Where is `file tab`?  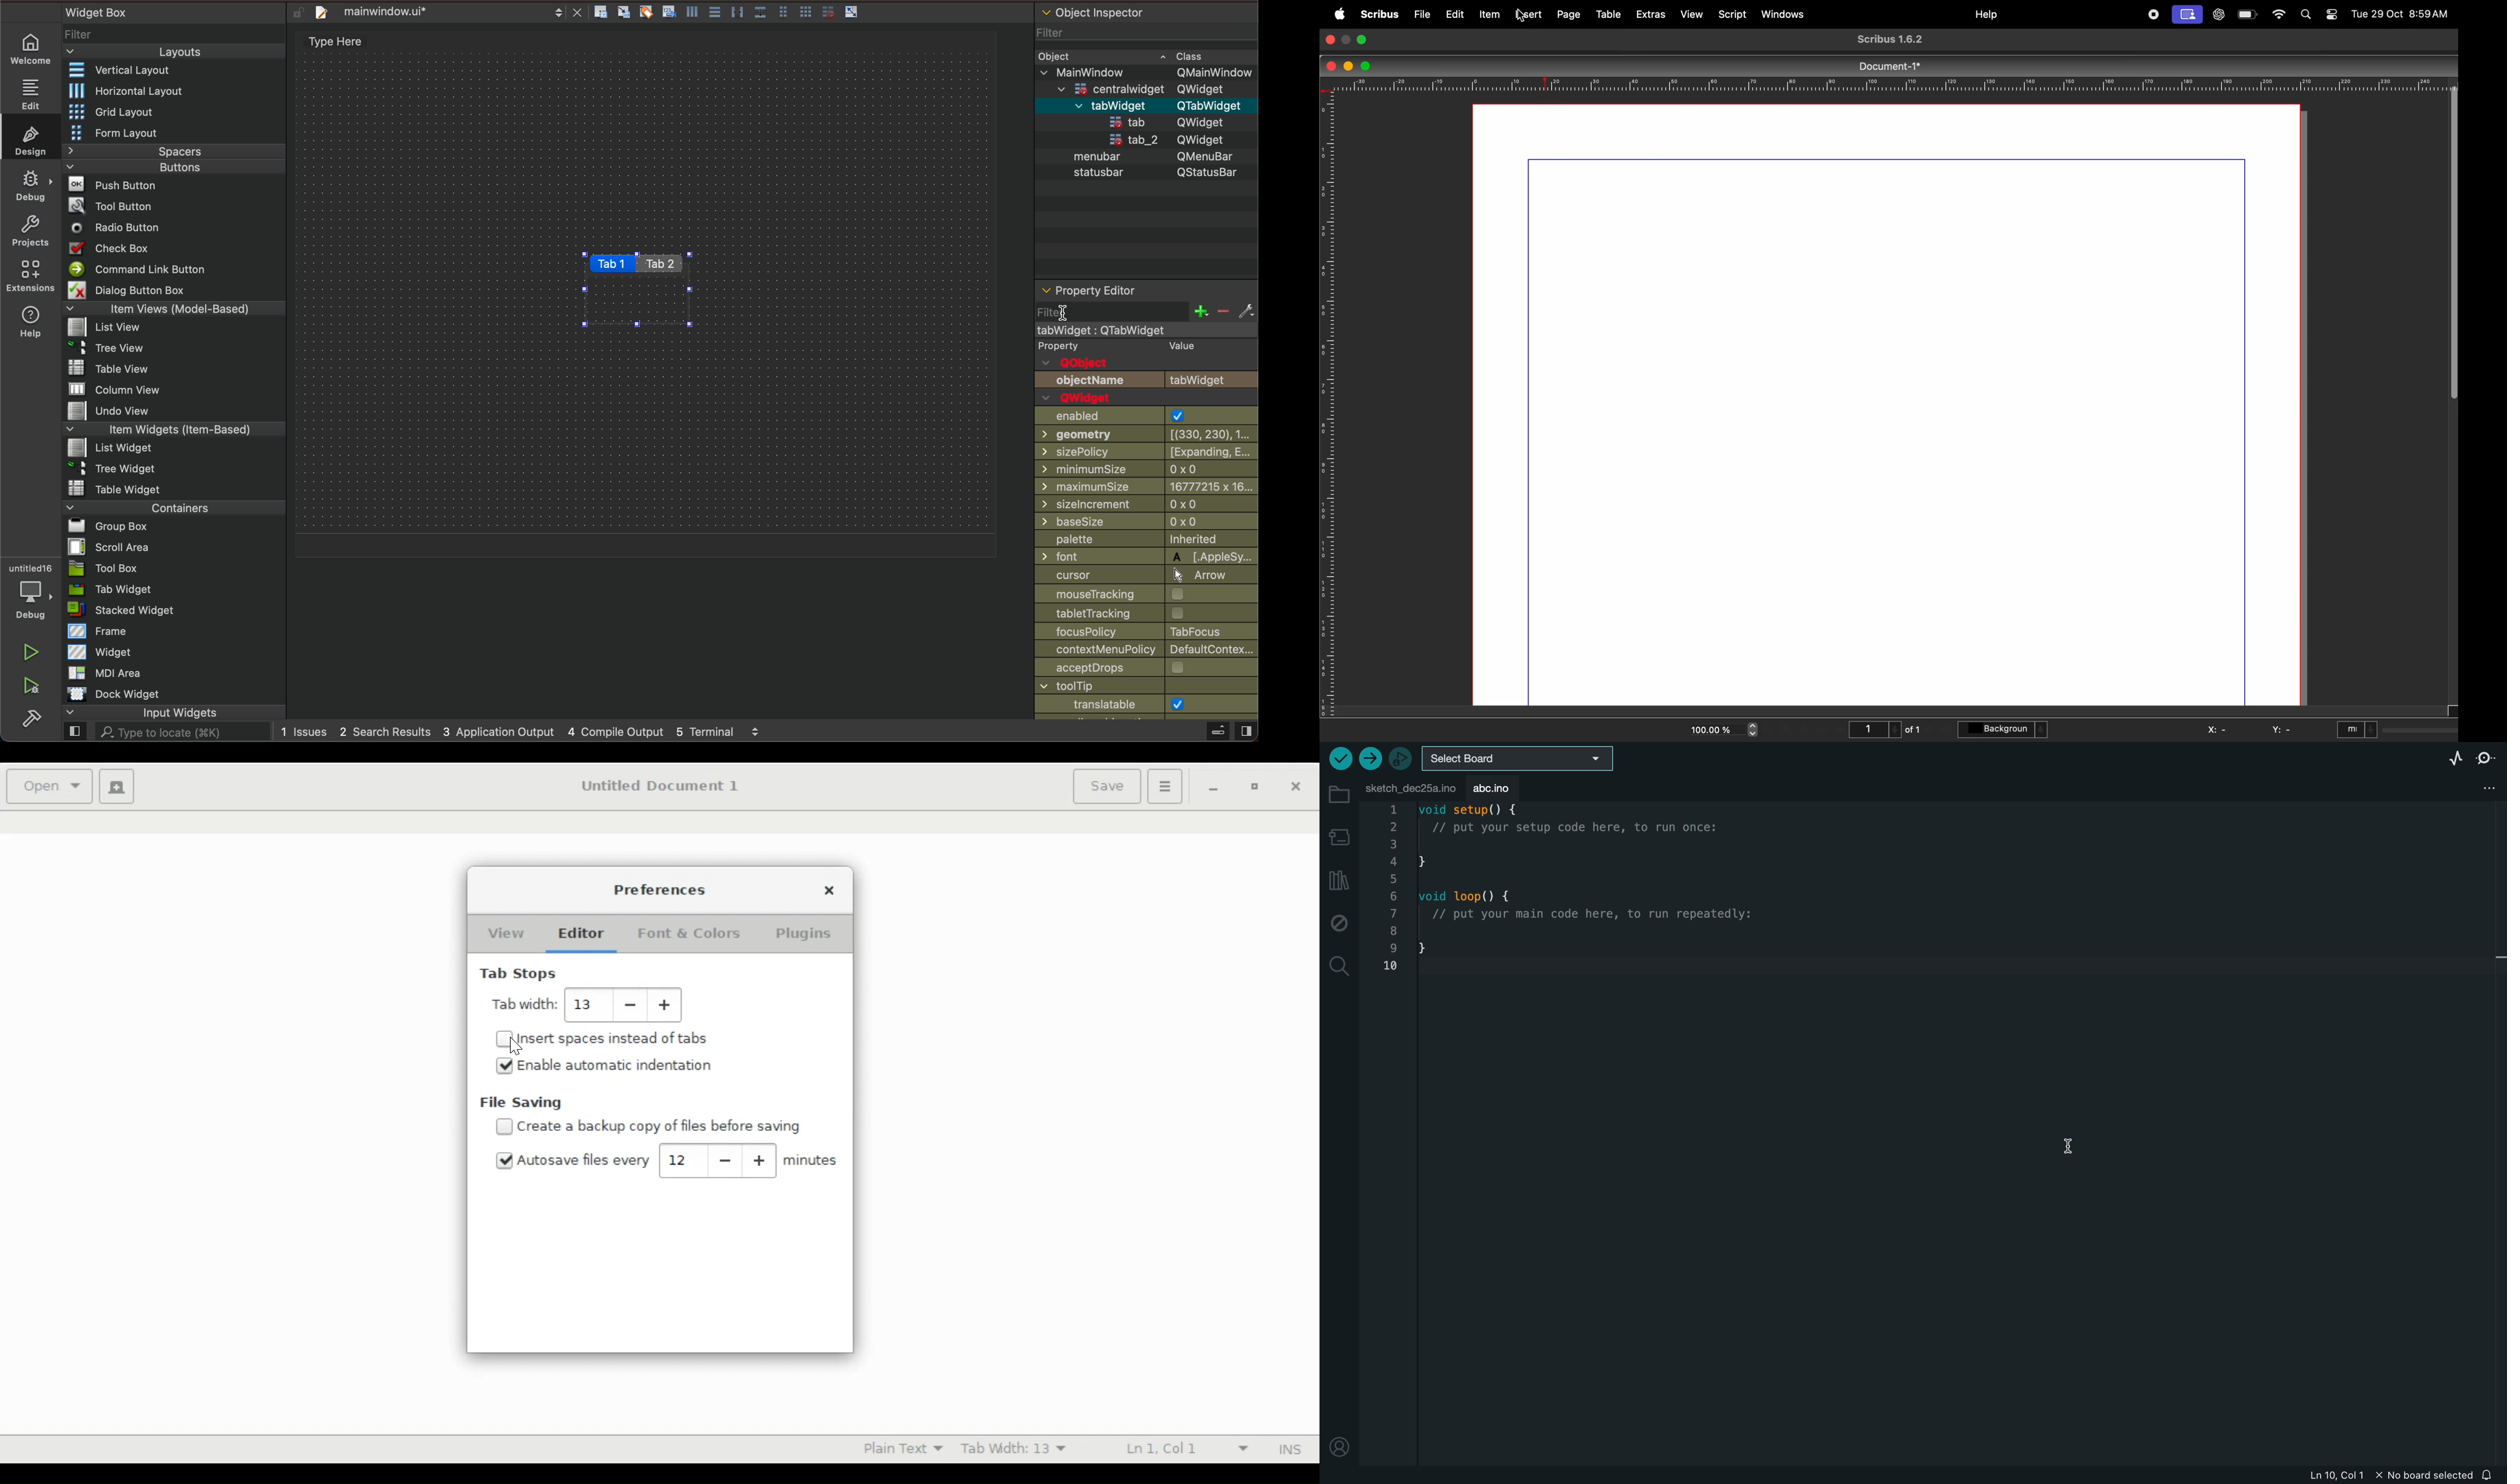 file tab is located at coordinates (443, 12).